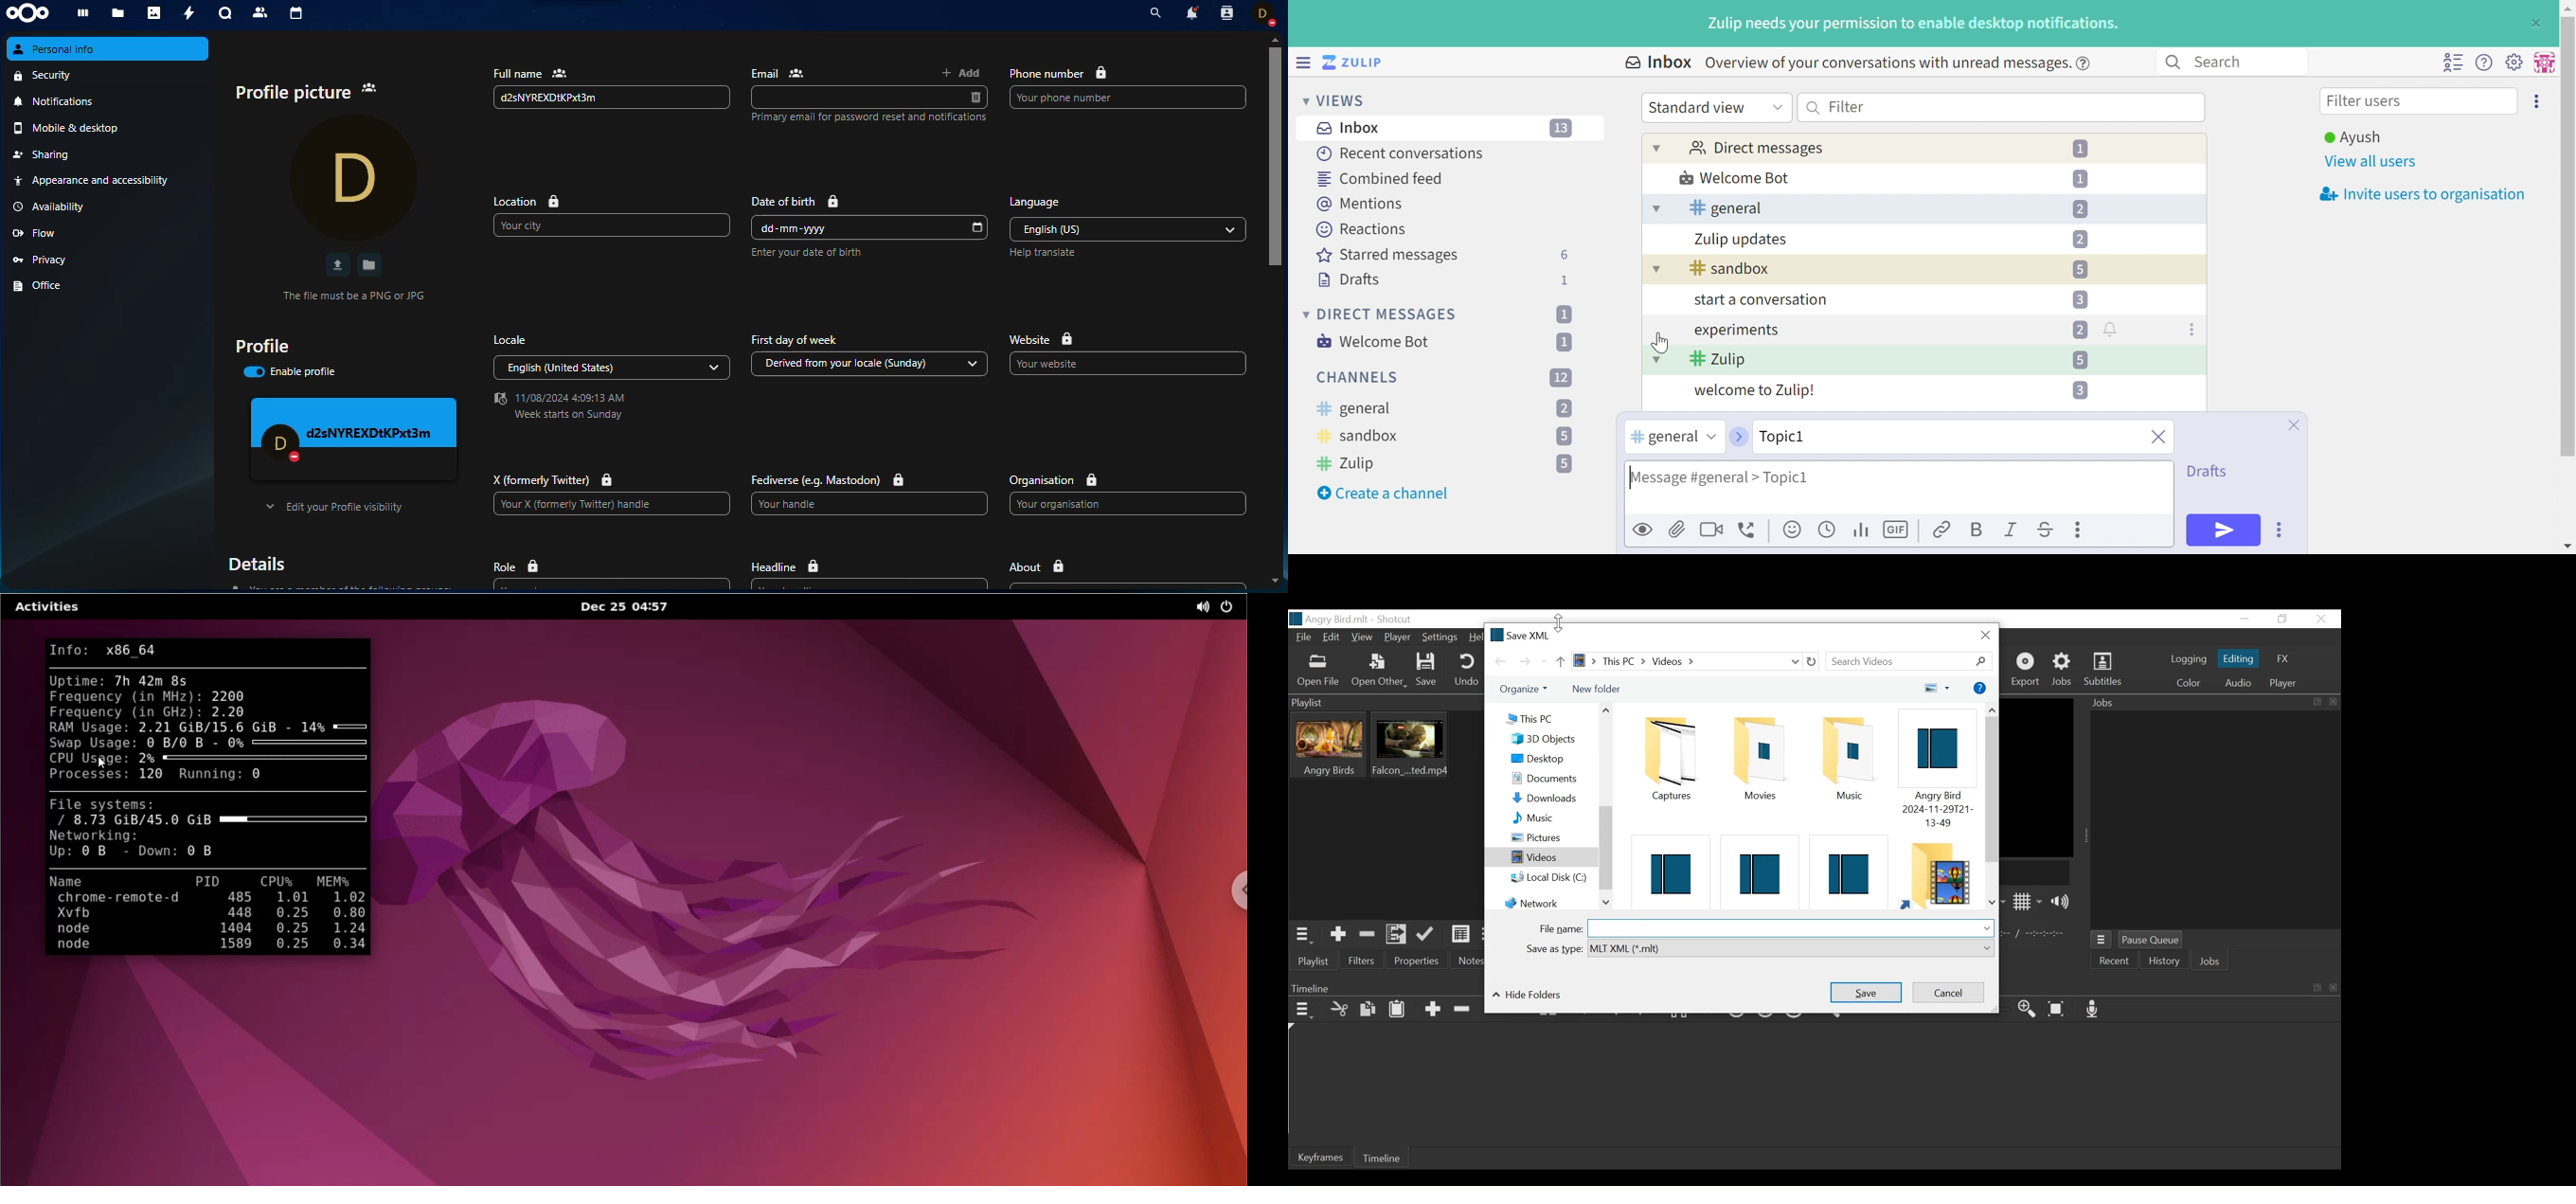  Describe the element at coordinates (1401, 153) in the screenshot. I see `Recent conversations` at that location.